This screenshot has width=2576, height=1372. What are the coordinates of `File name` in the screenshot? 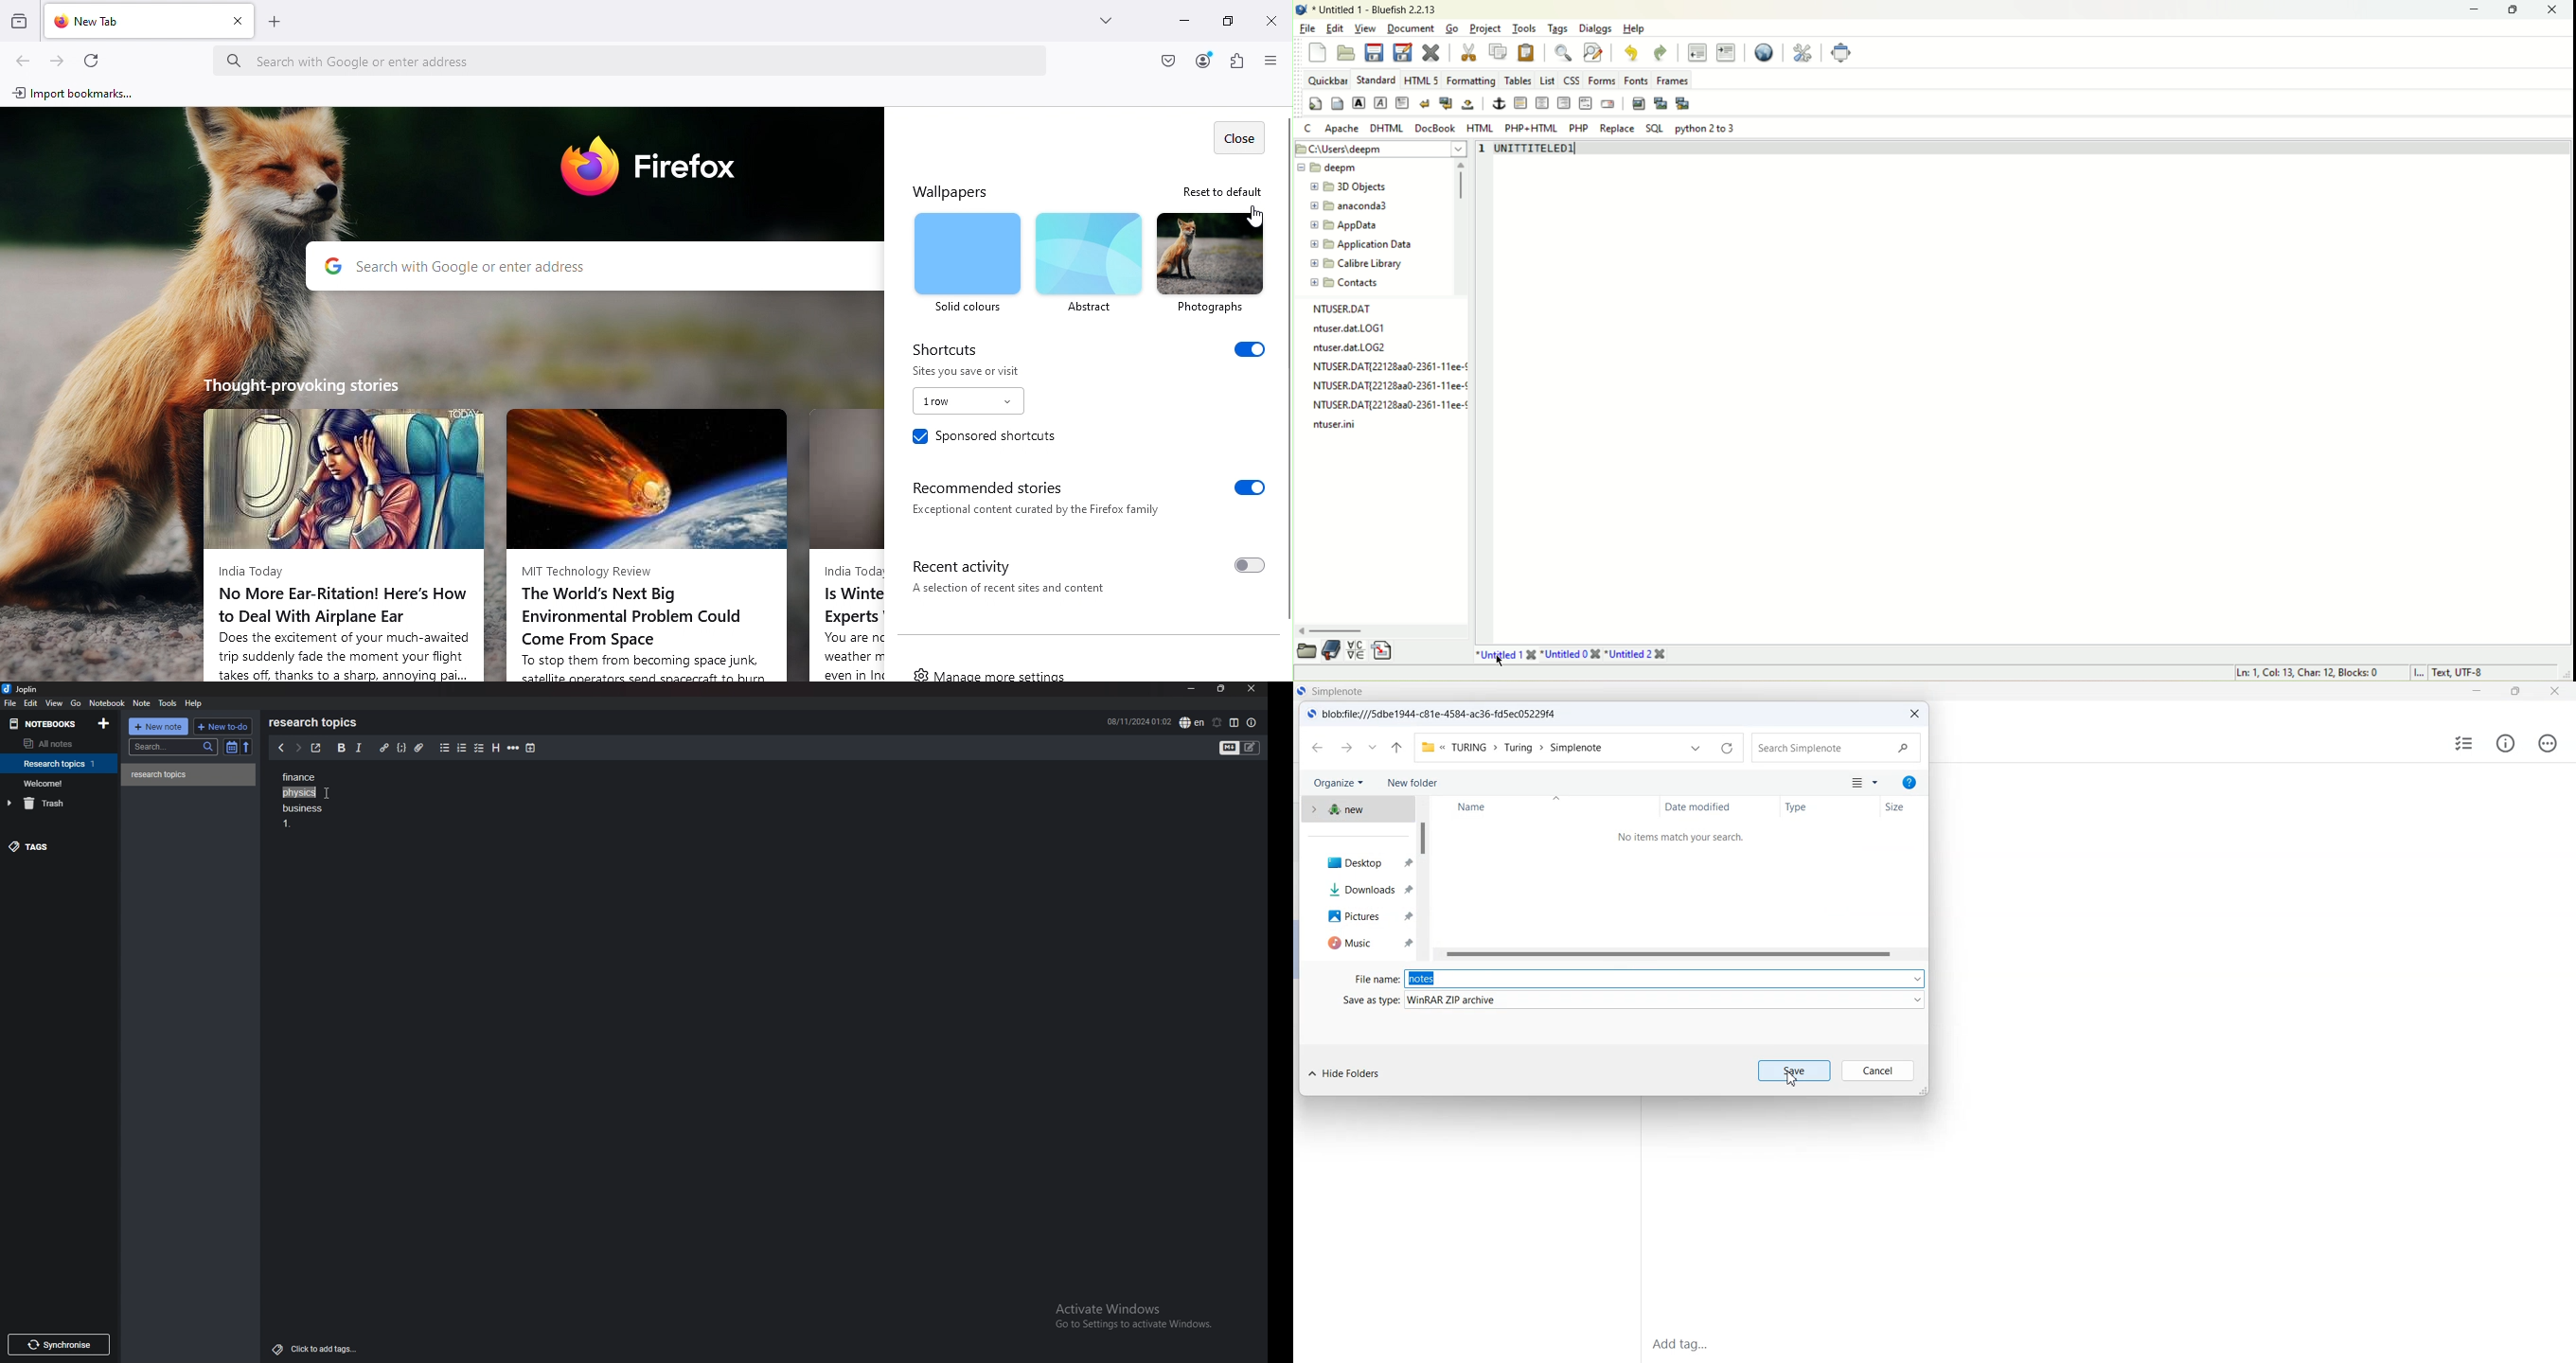 It's located at (1375, 978).